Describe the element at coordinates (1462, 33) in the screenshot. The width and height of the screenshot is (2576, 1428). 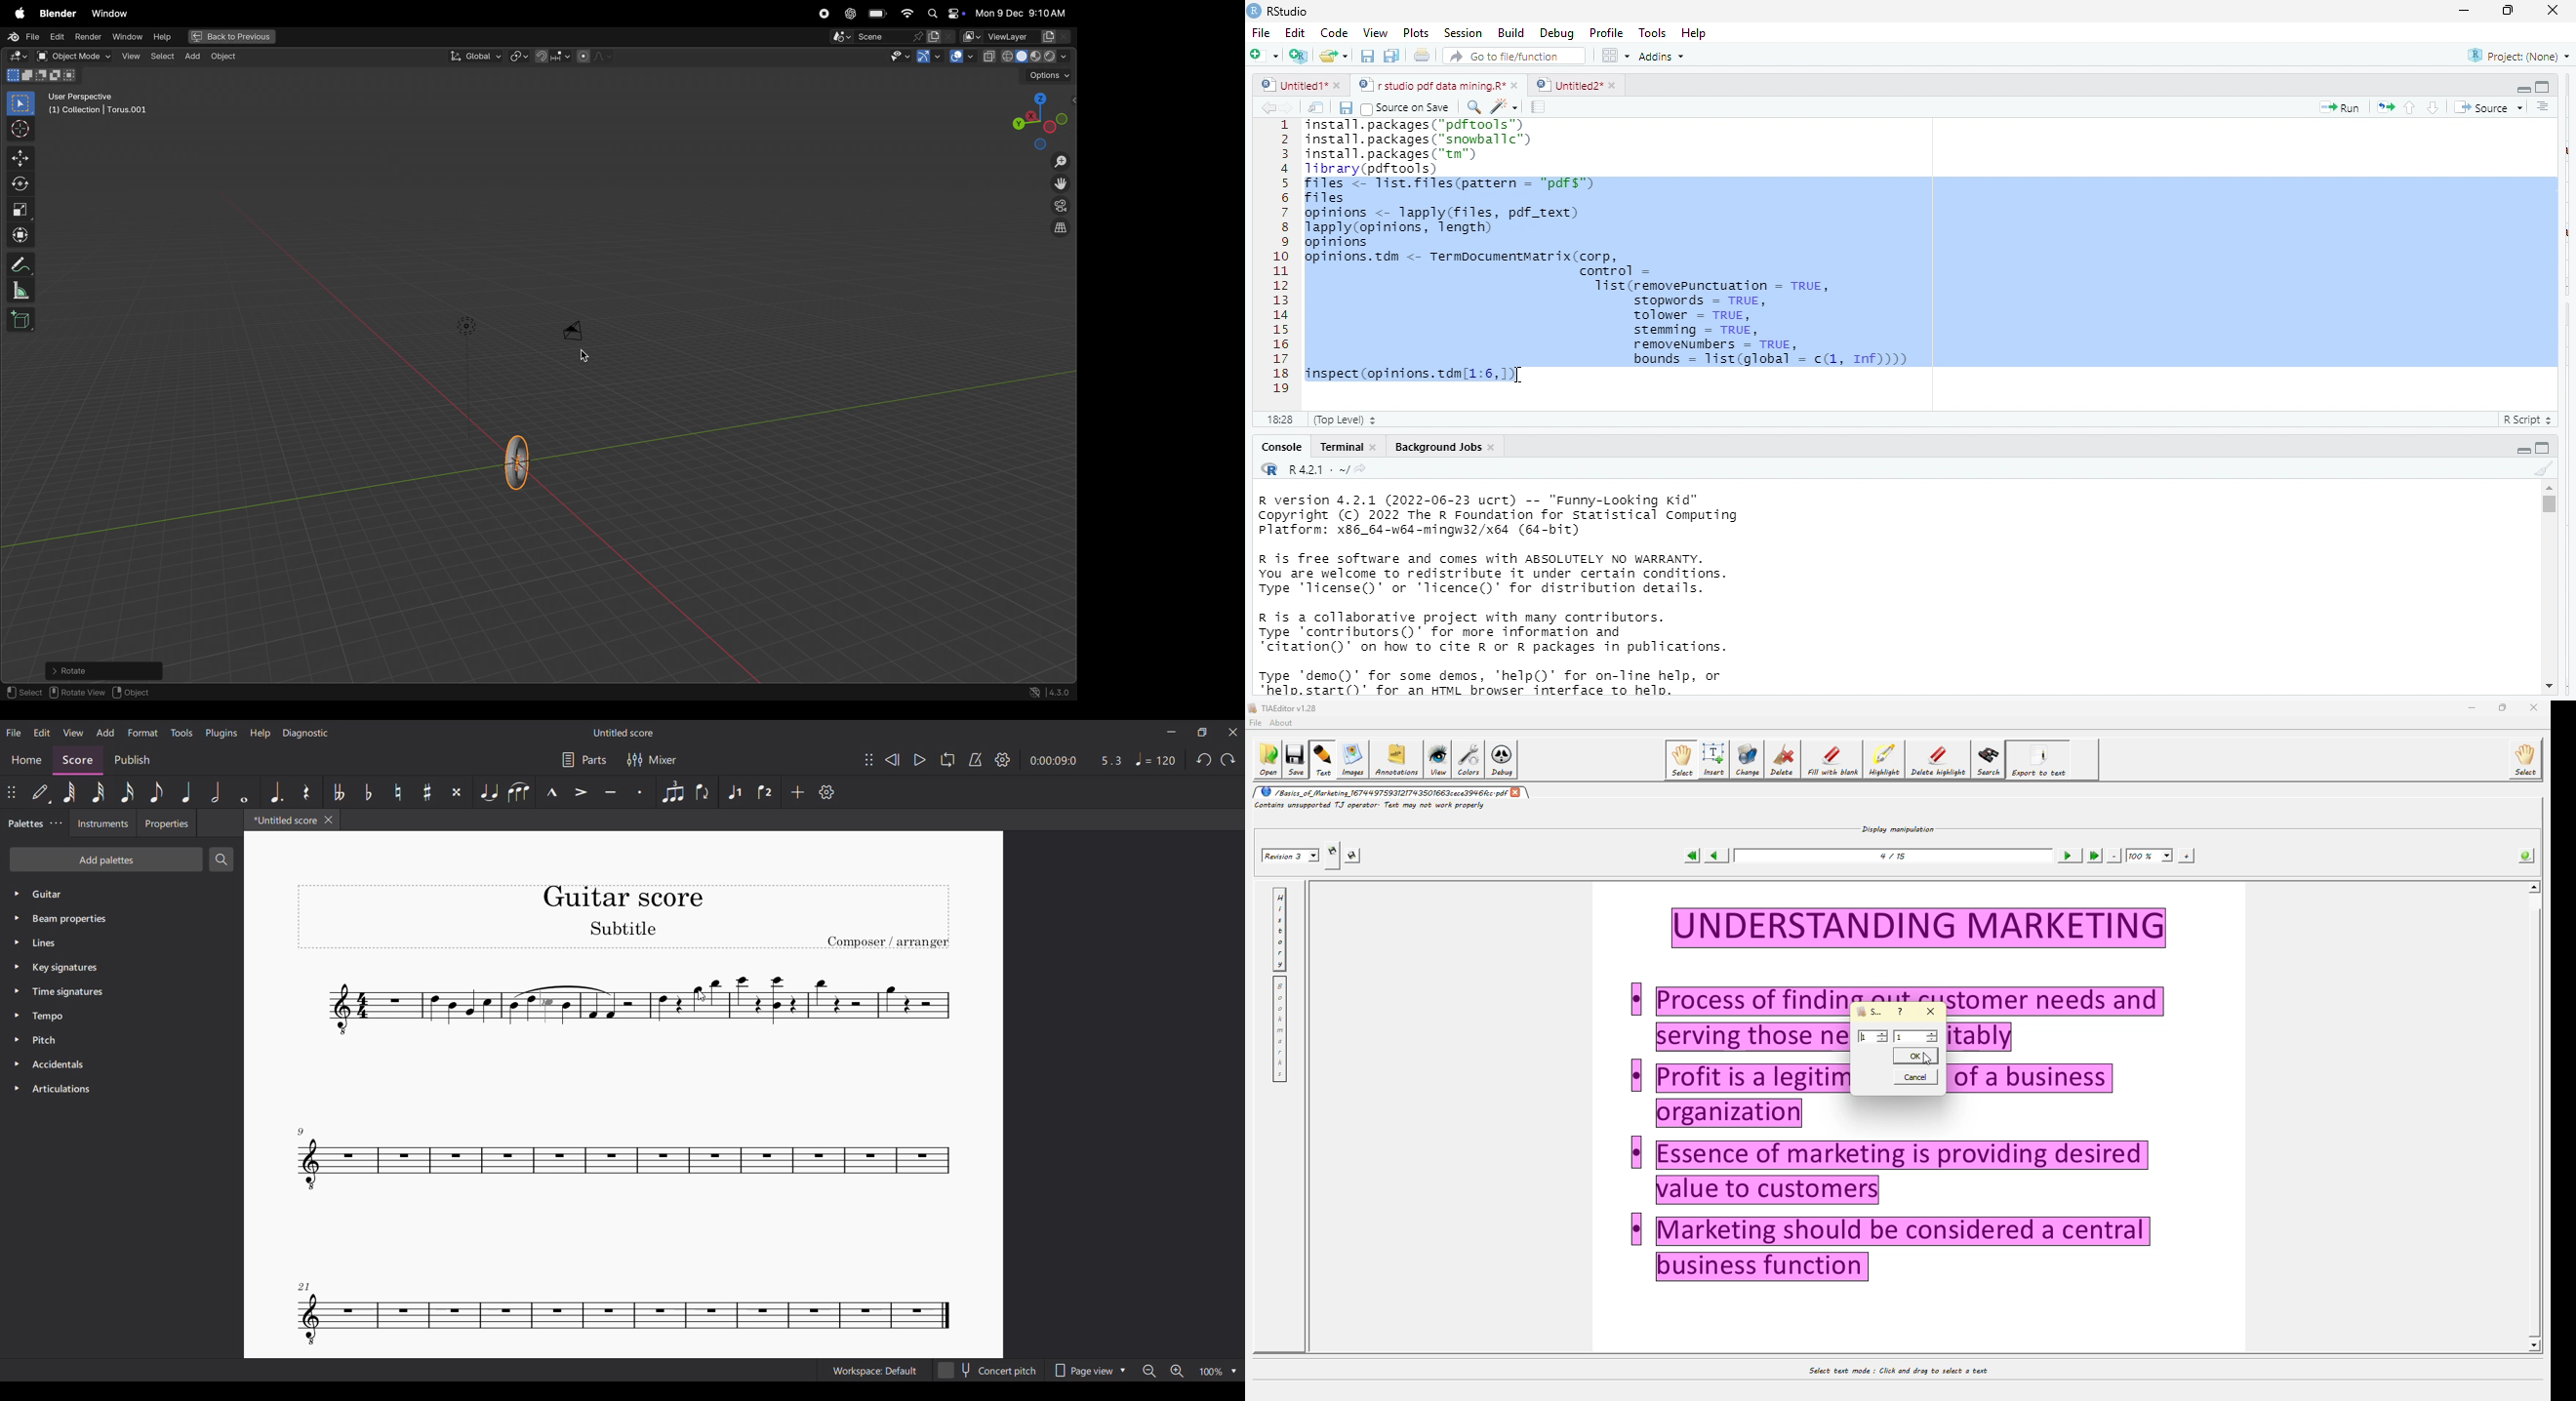
I see `session` at that location.